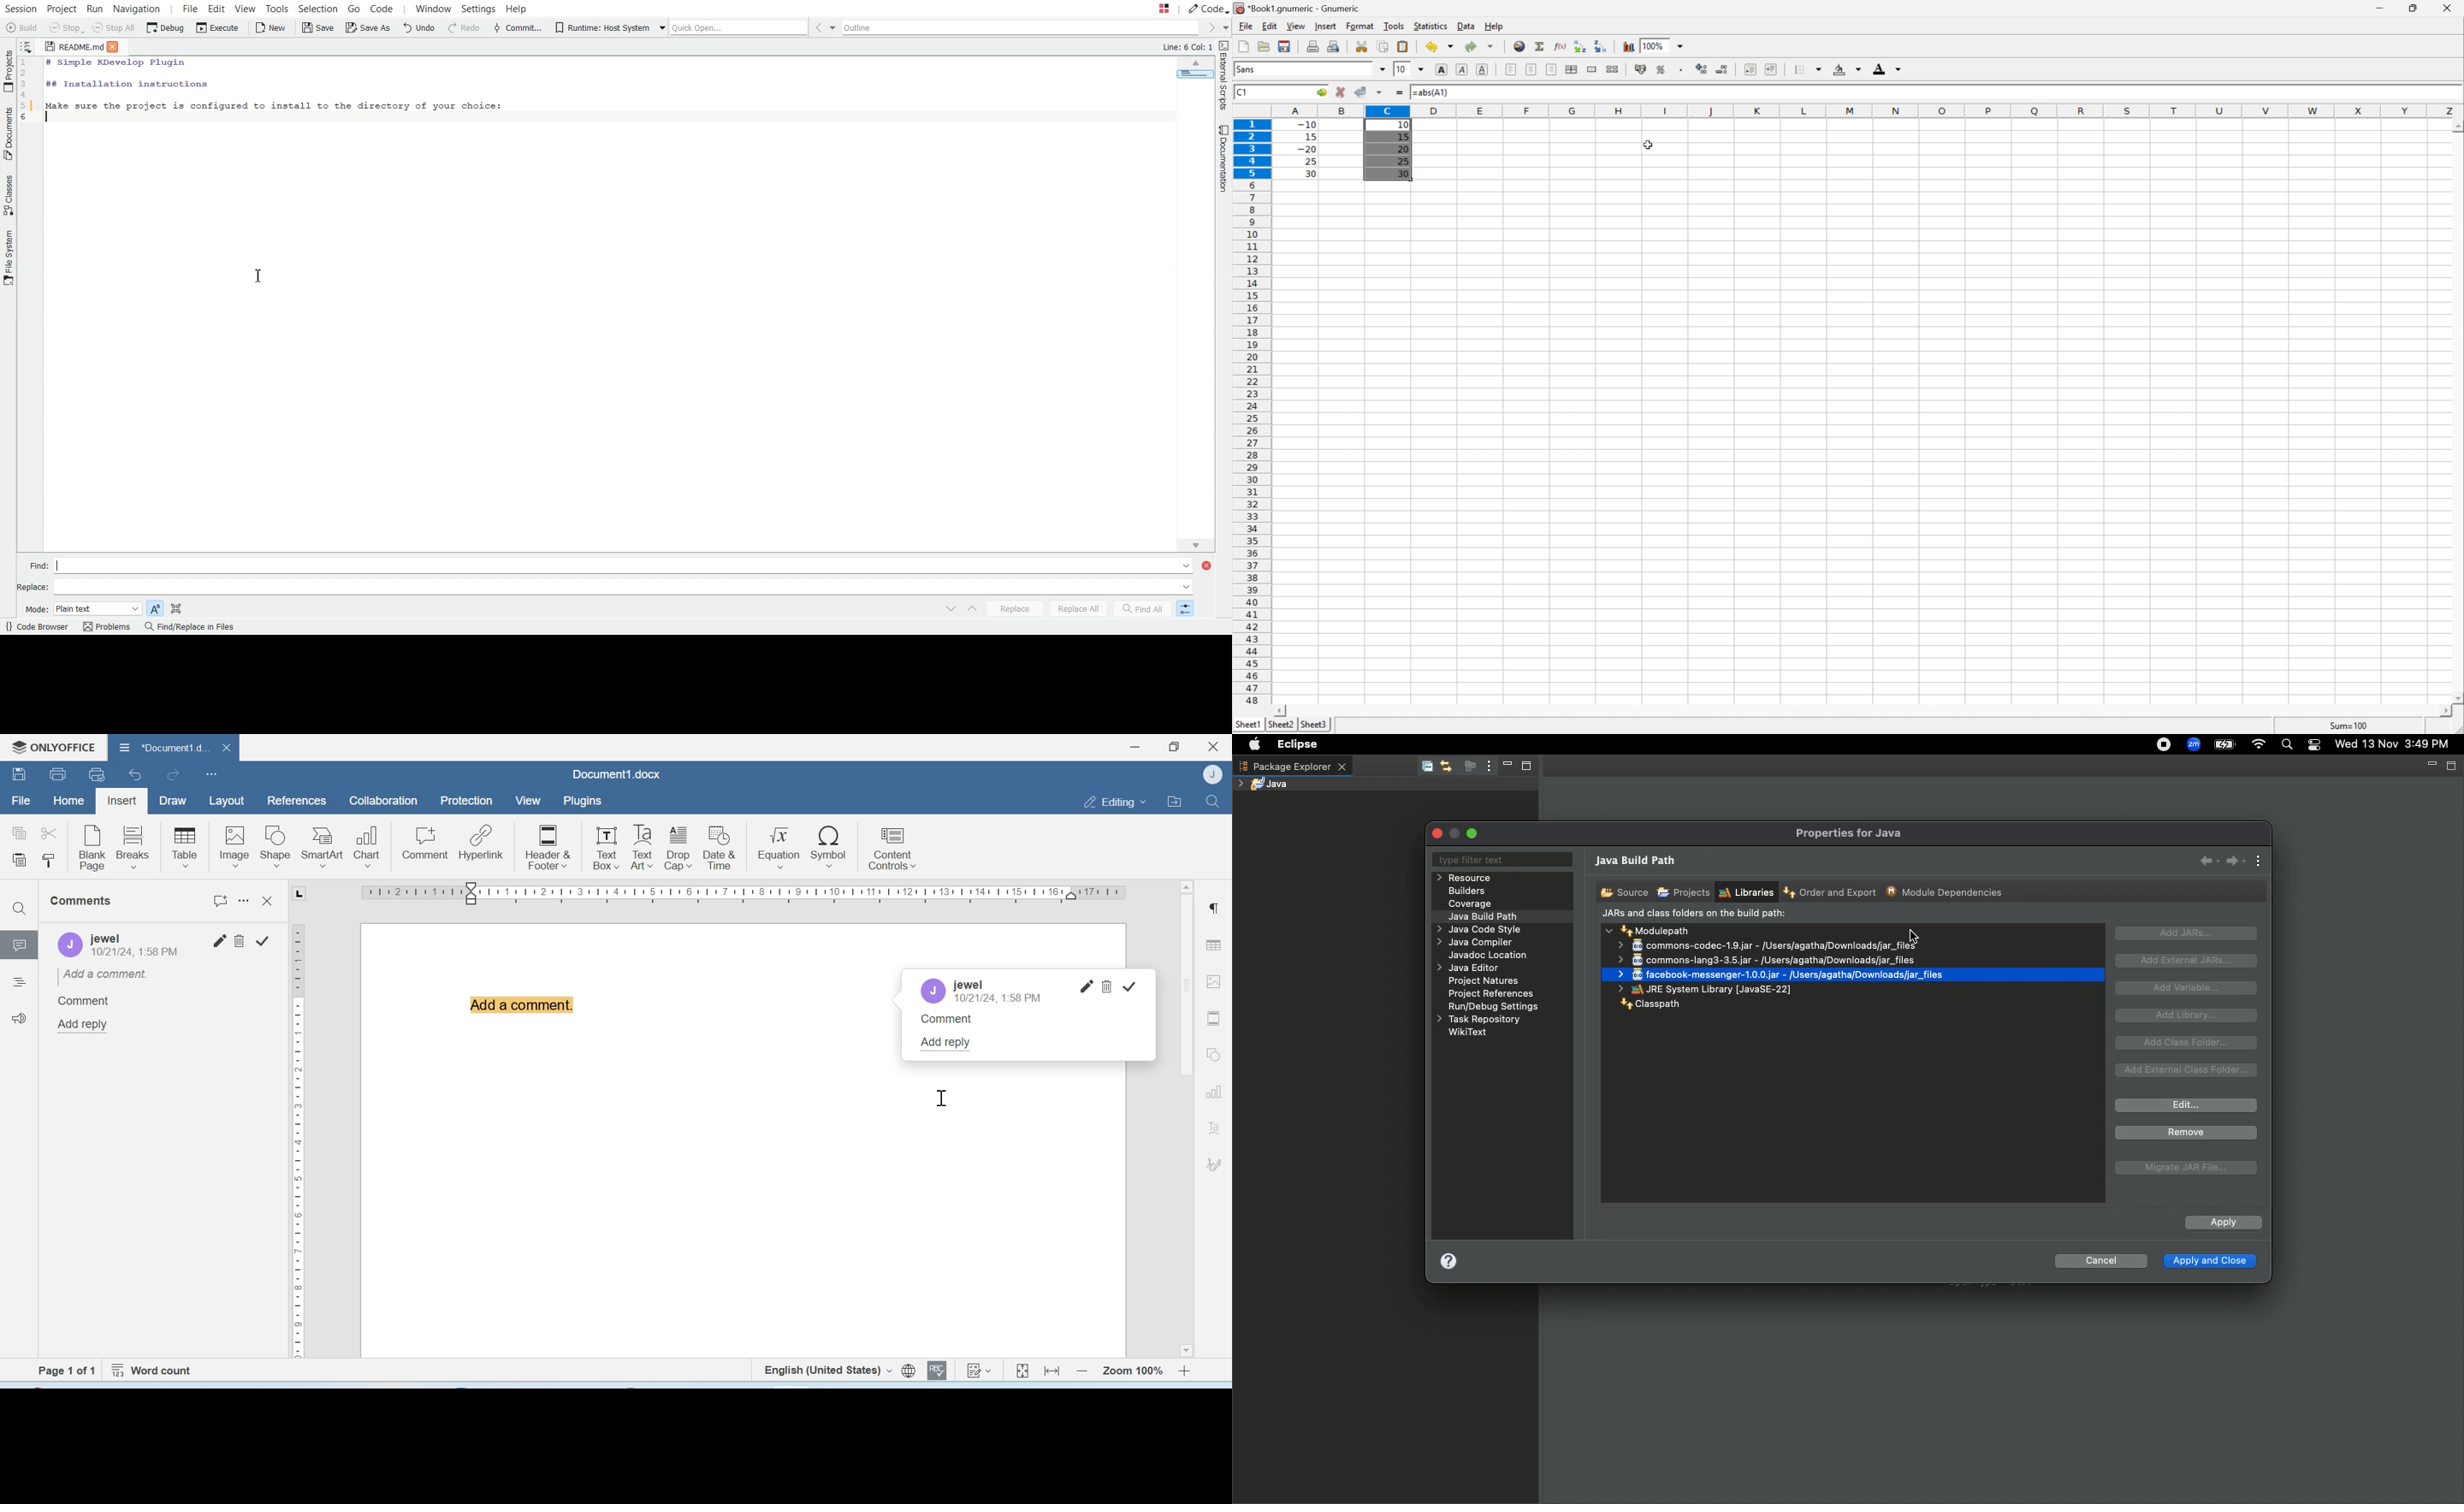 The width and height of the screenshot is (2464, 1512). Describe the element at coordinates (2446, 10) in the screenshot. I see `close` at that location.